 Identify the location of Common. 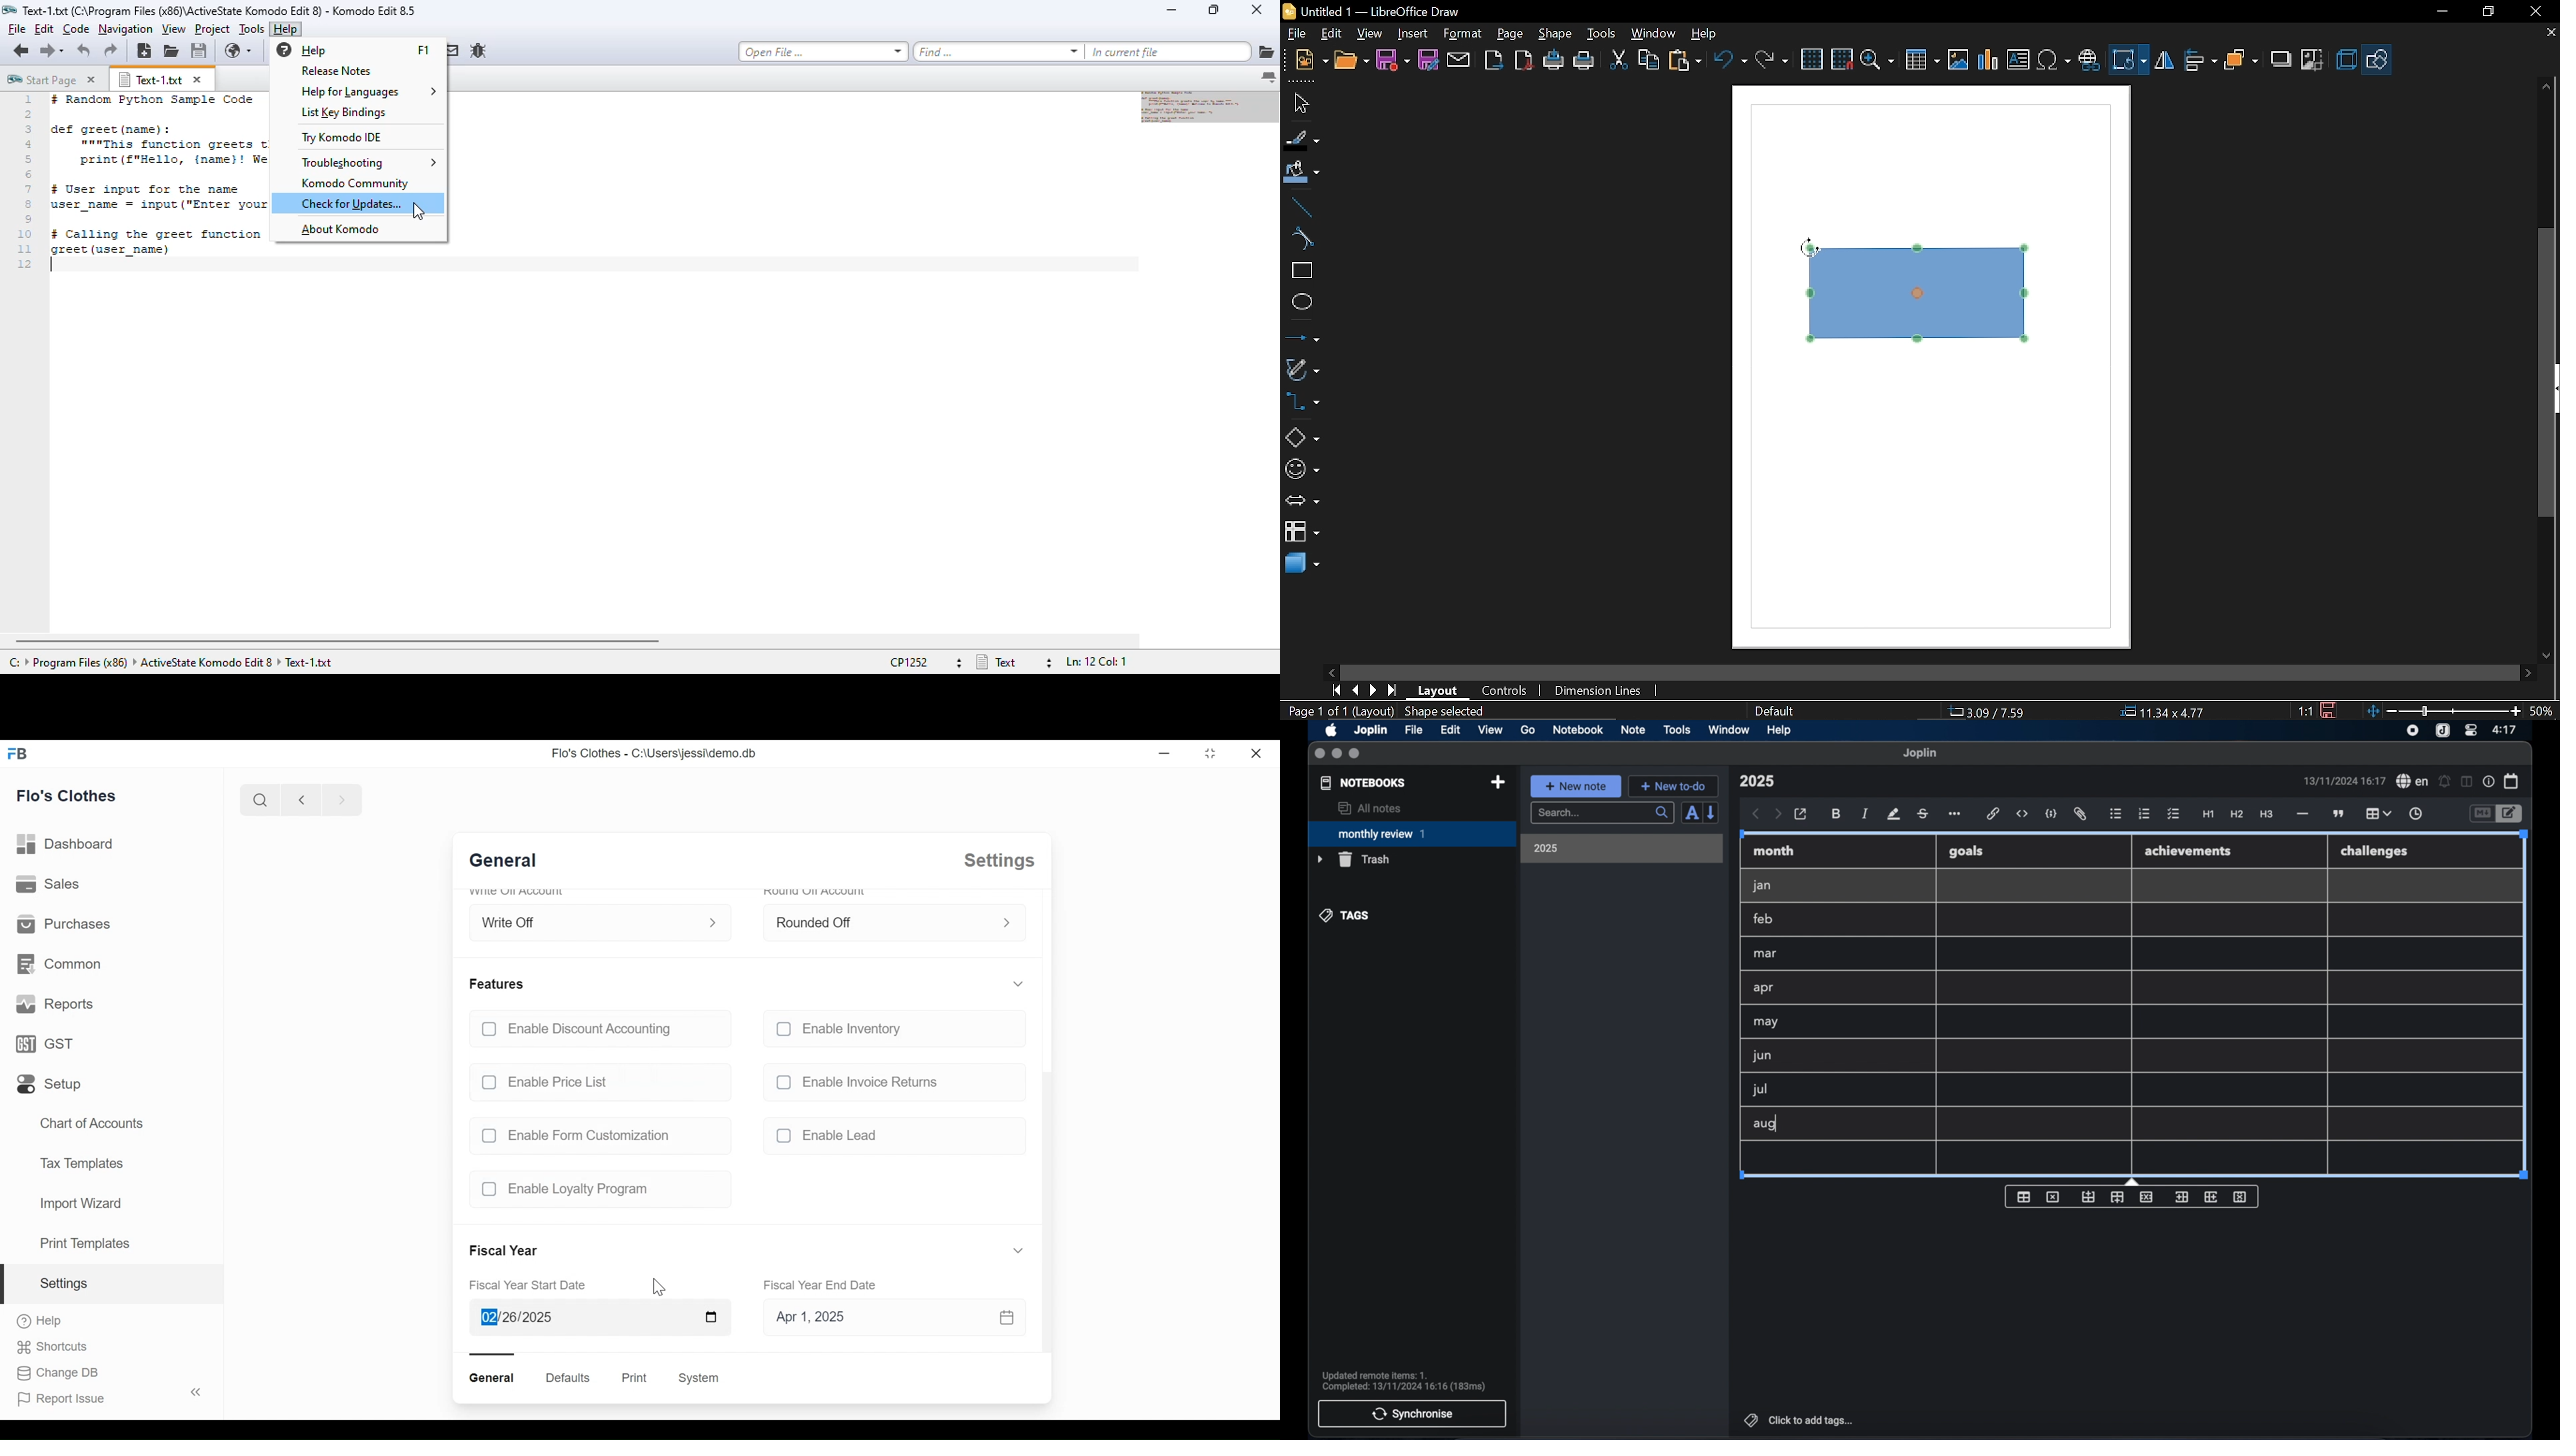
(61, 966).